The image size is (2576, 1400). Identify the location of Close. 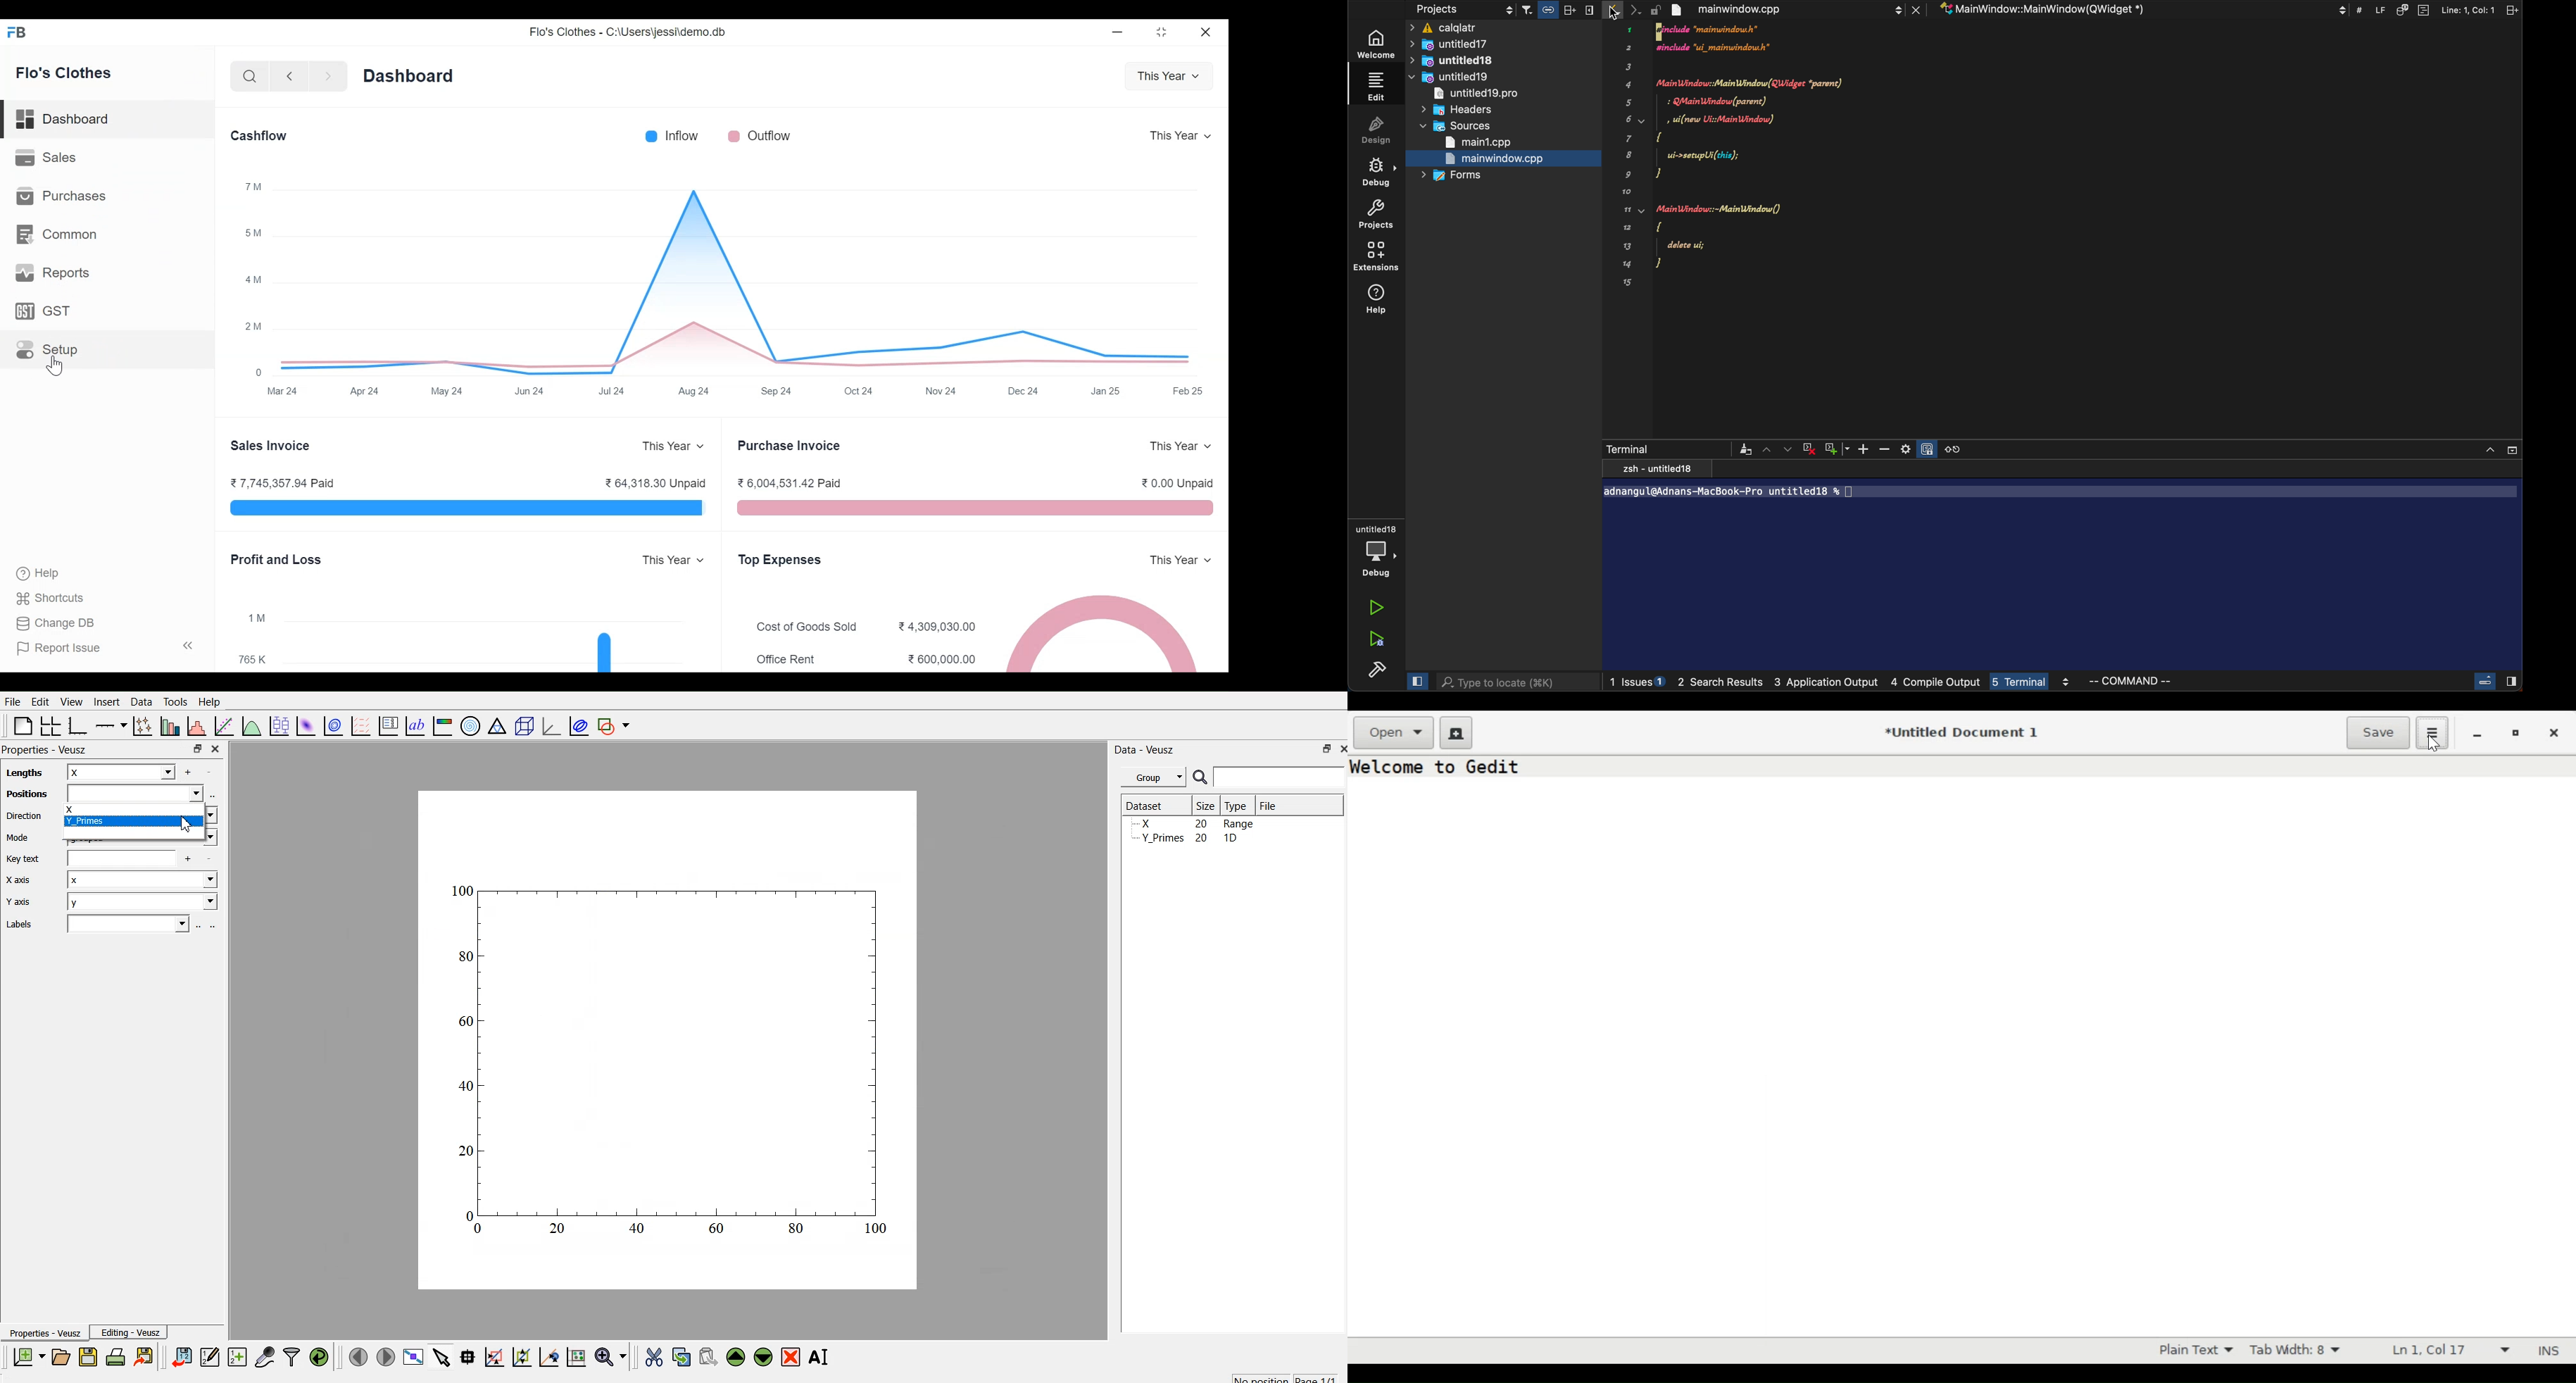
(1208, 31).